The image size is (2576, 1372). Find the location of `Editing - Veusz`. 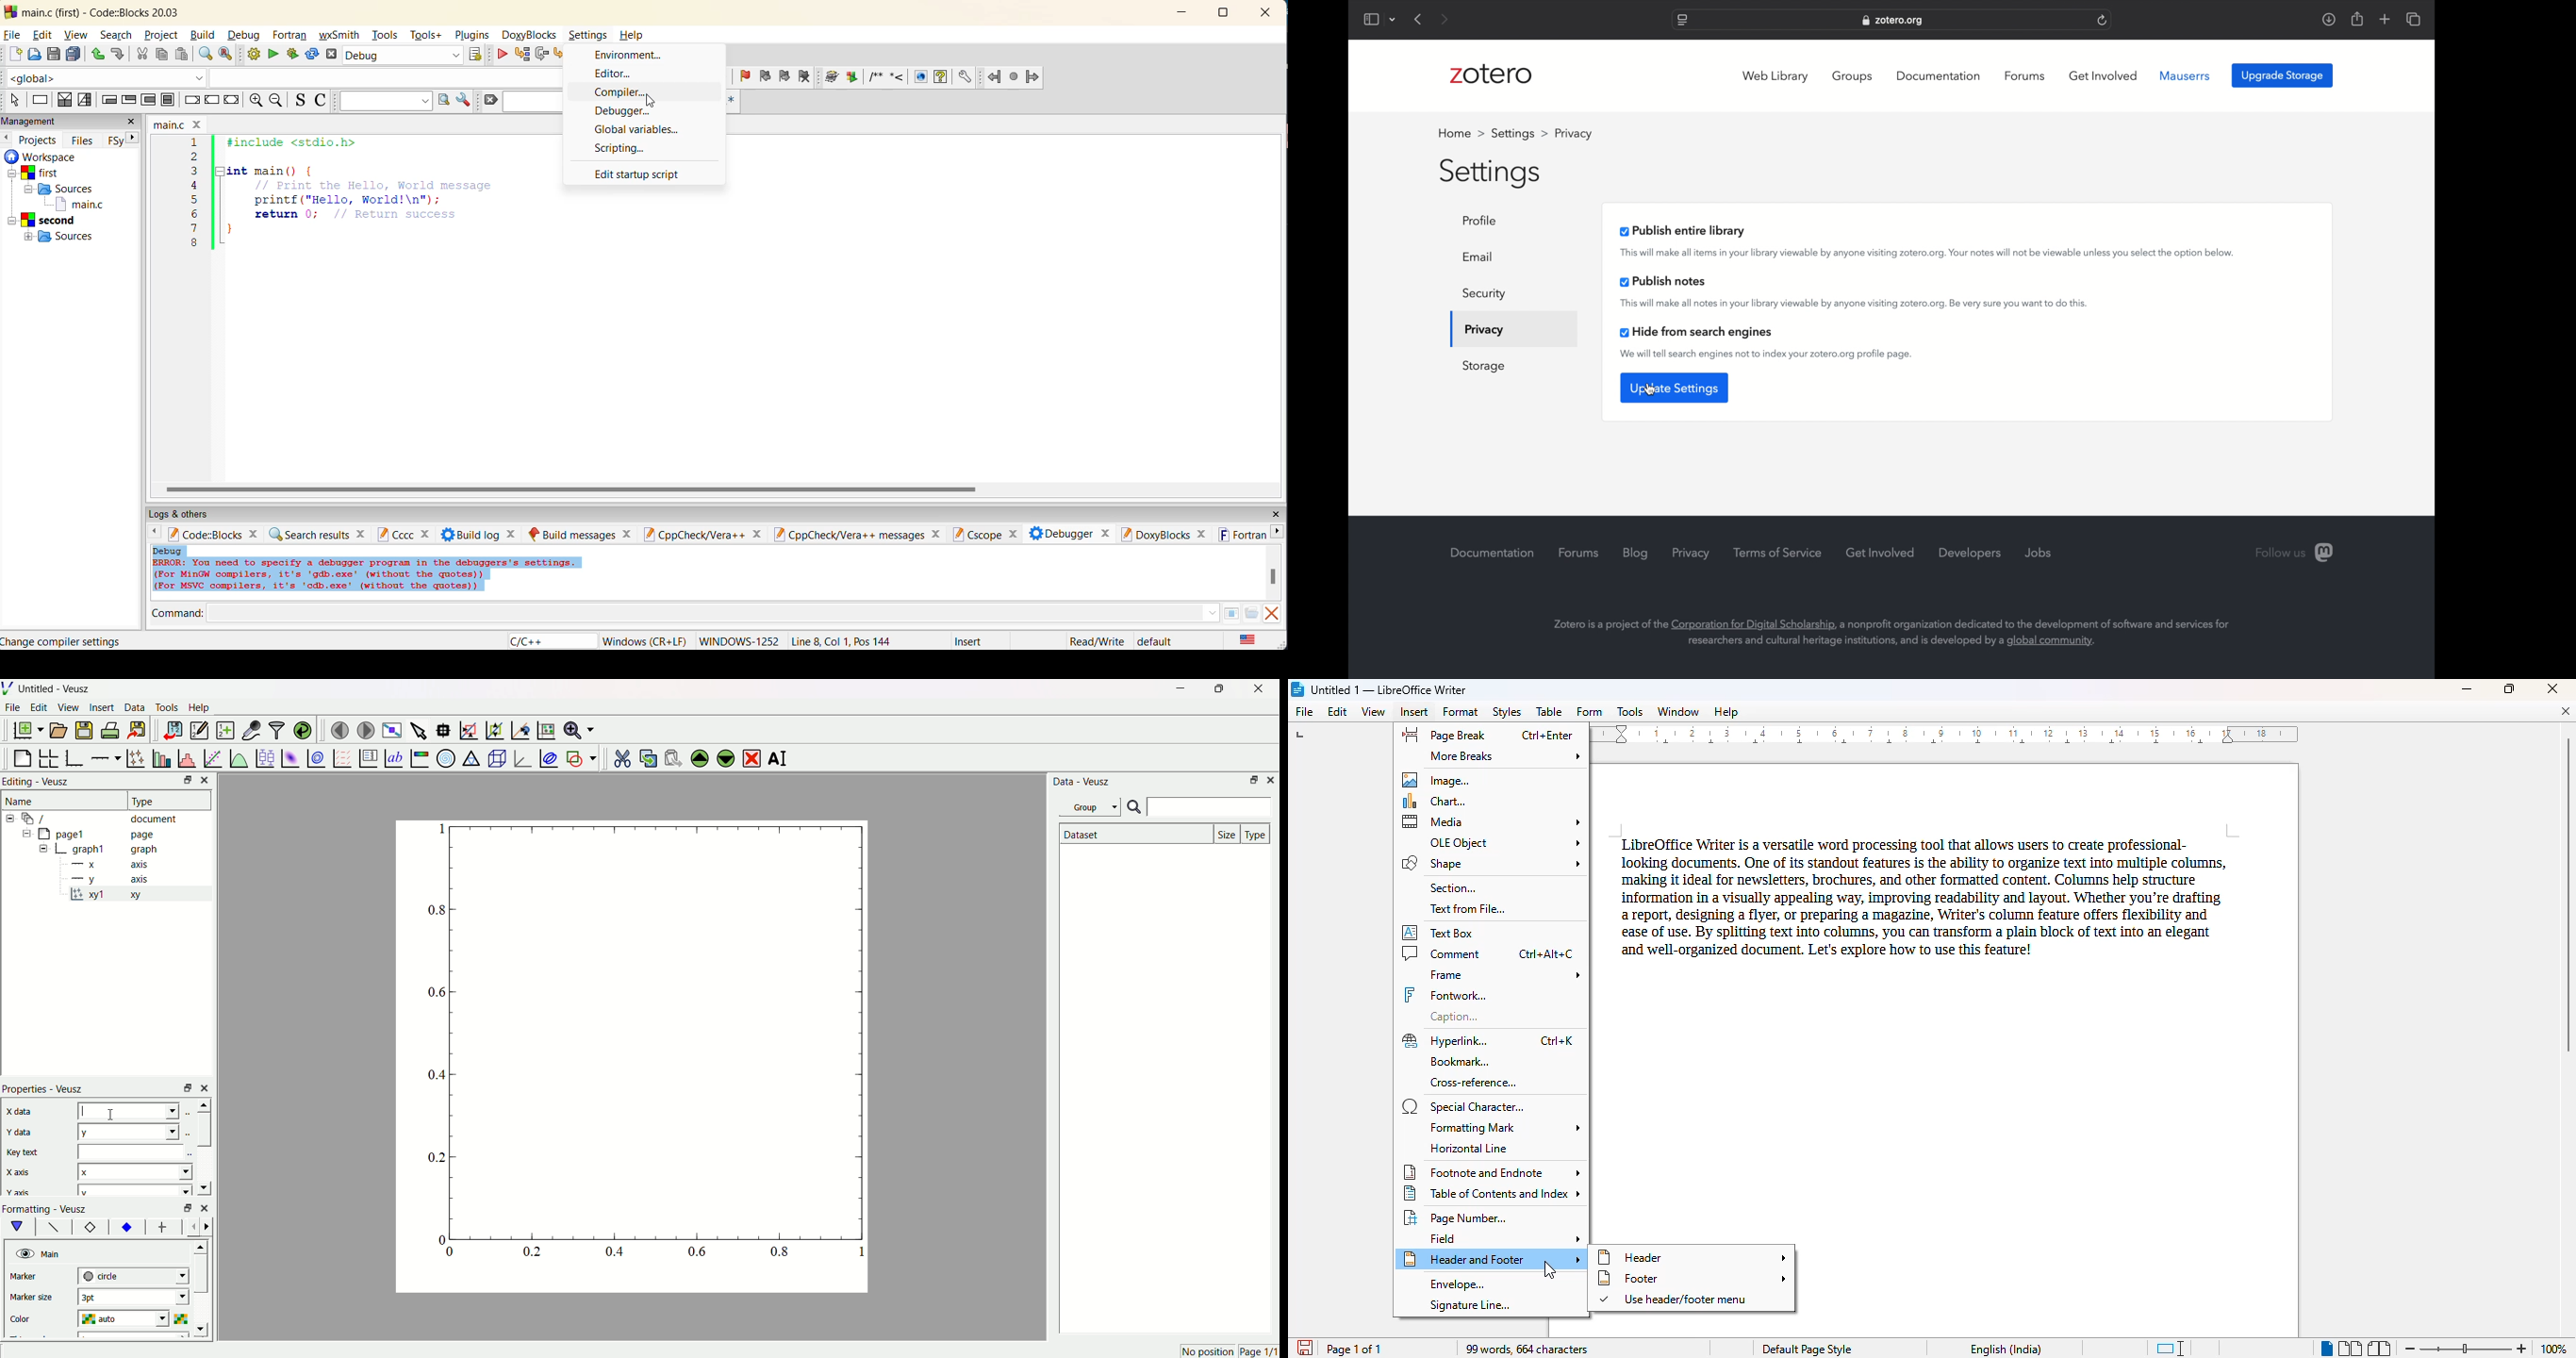

Editing - Veusz is located at coordinates (39, 782).